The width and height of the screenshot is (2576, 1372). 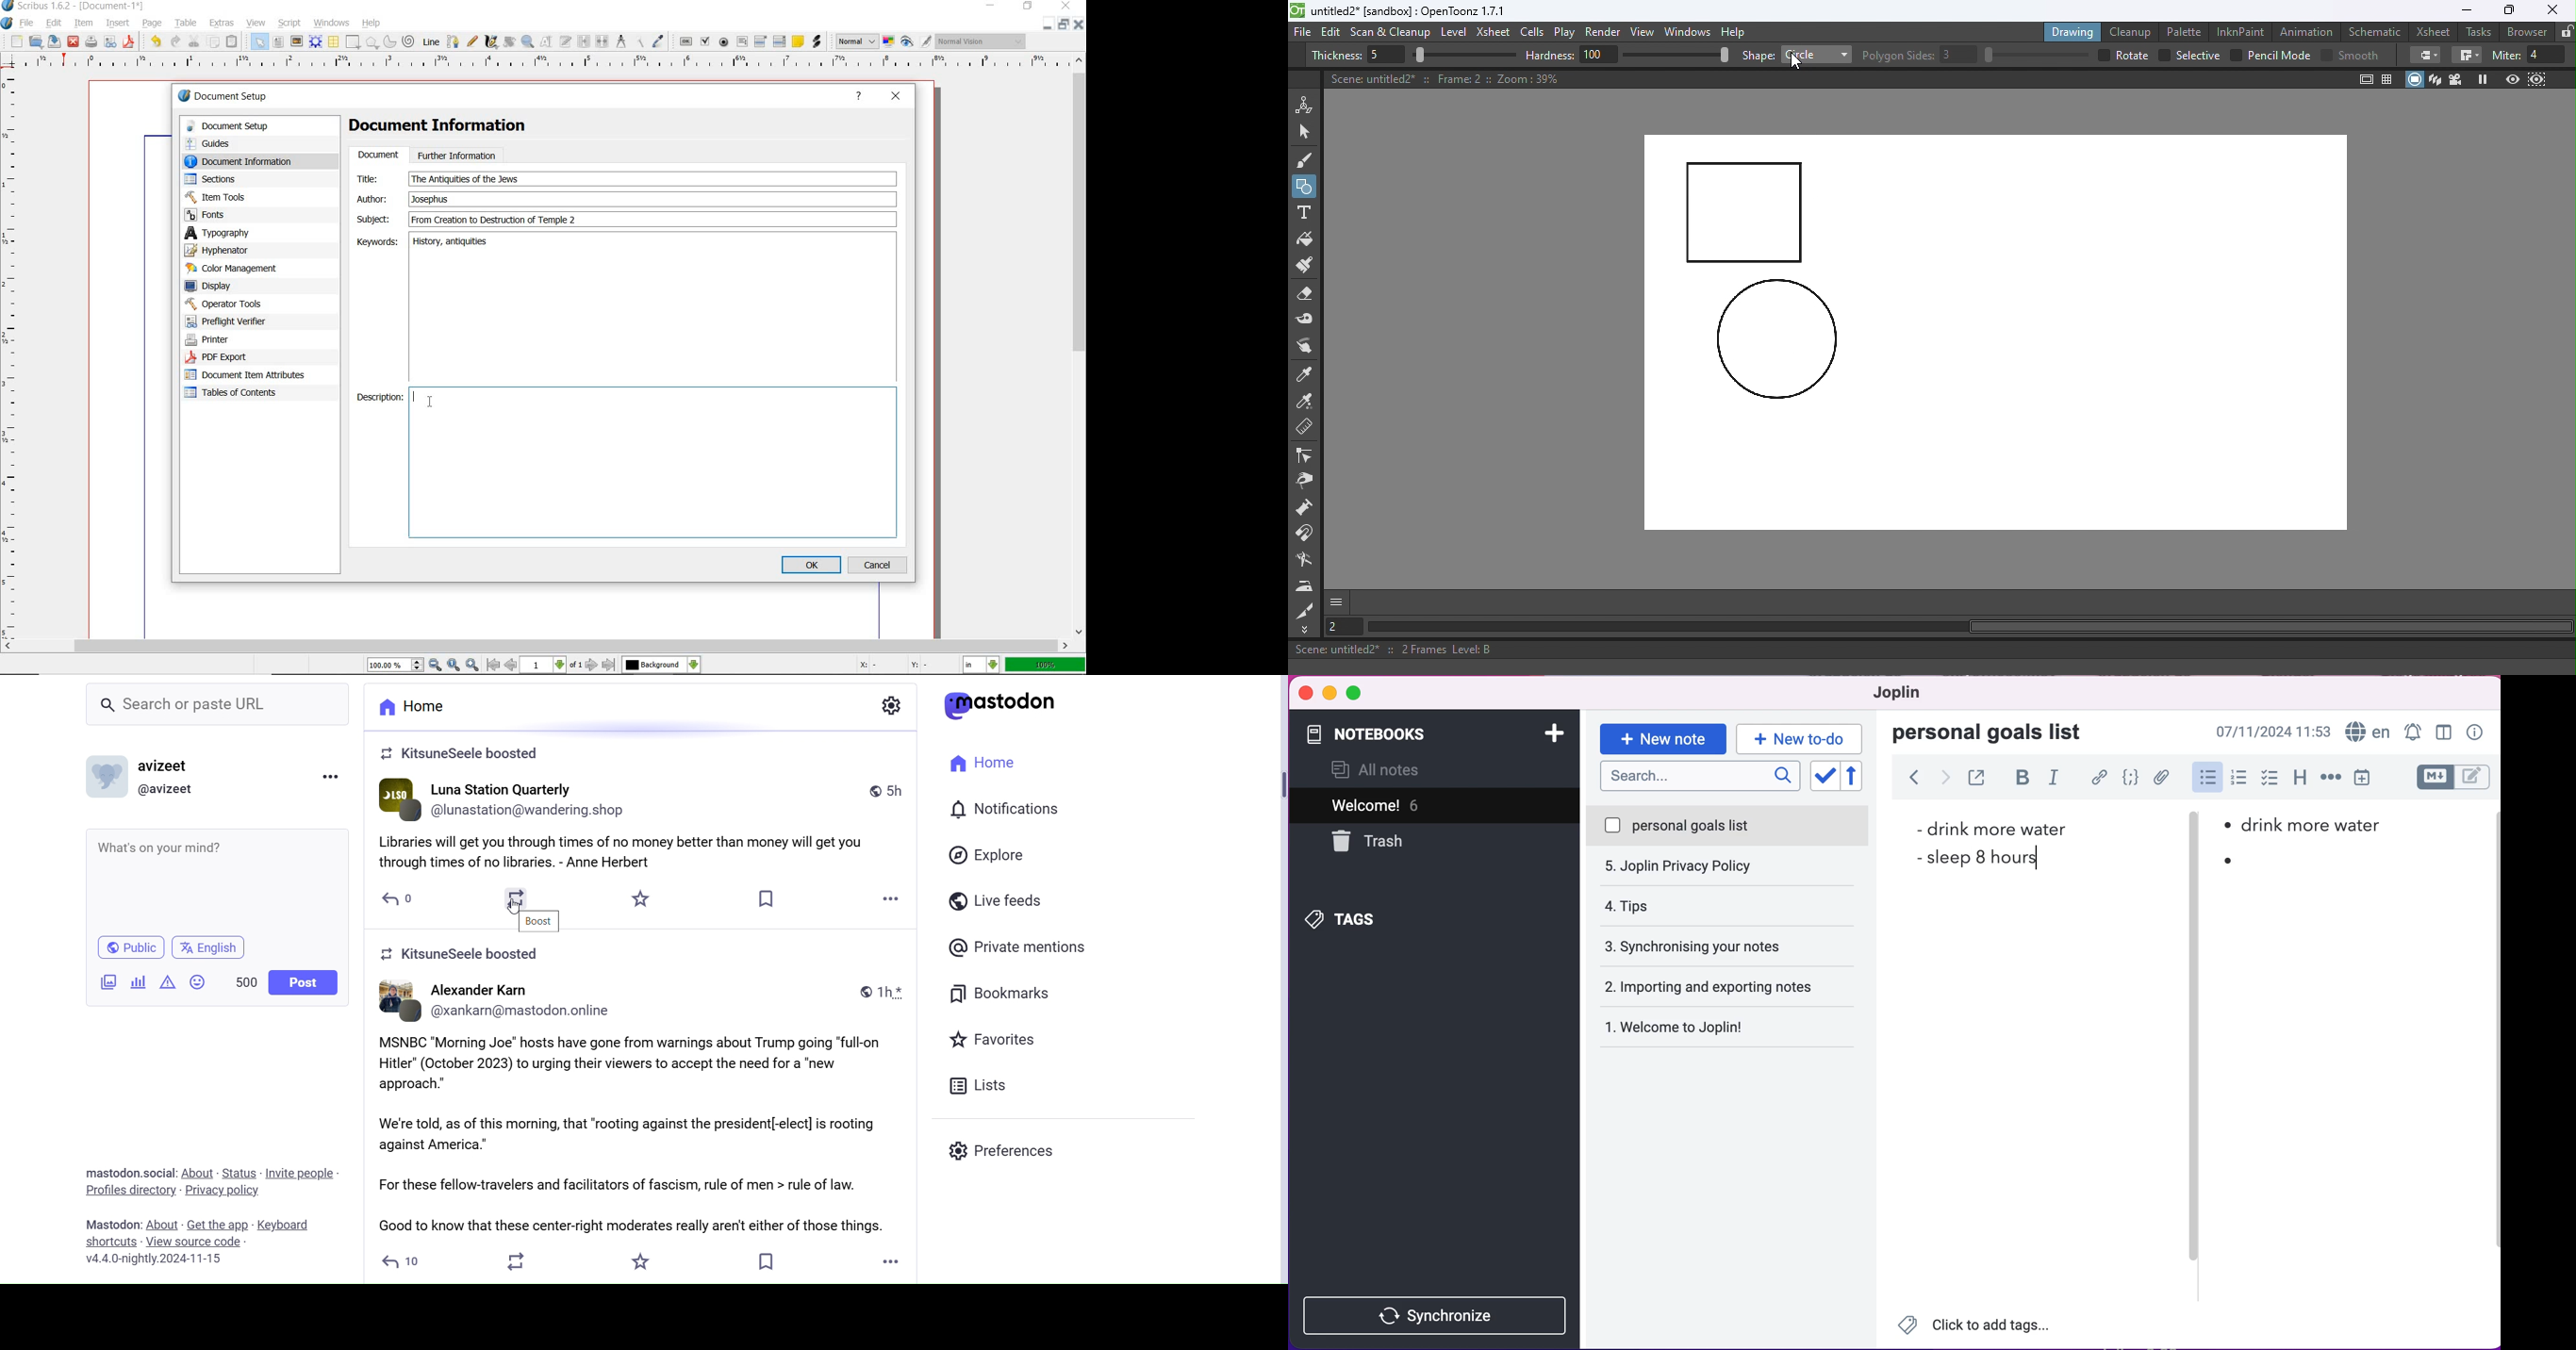 I want to click on paste, so click(x=234, y=41).